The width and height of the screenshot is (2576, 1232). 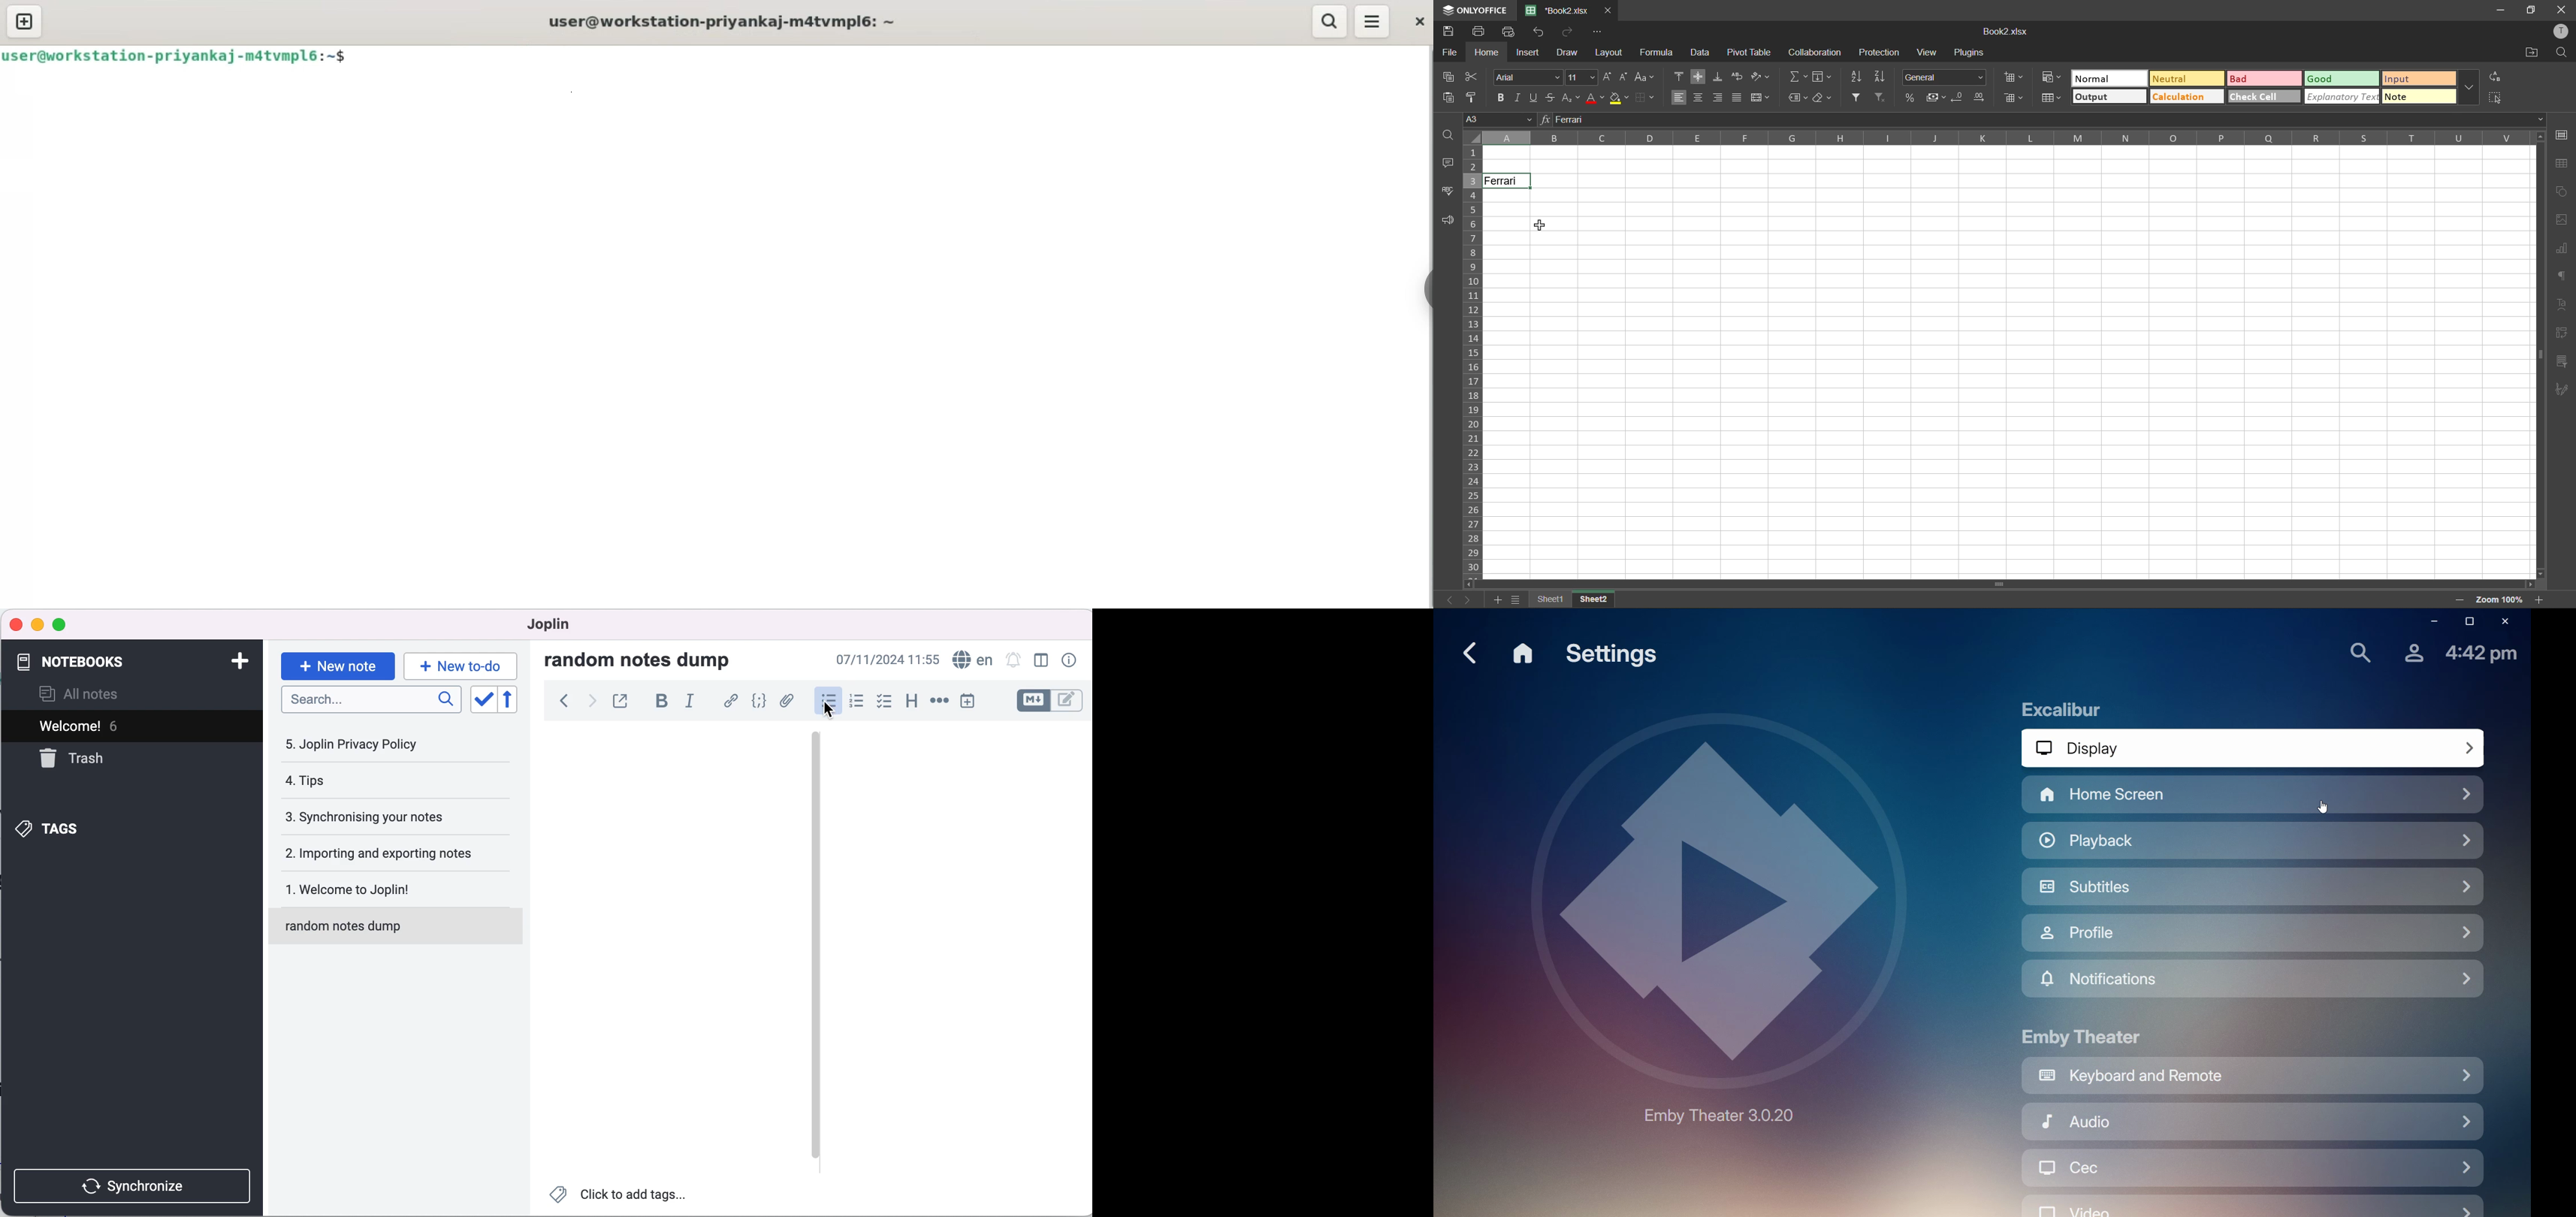 I want to click on joplin privacy policy, so click(x=364, y=744).